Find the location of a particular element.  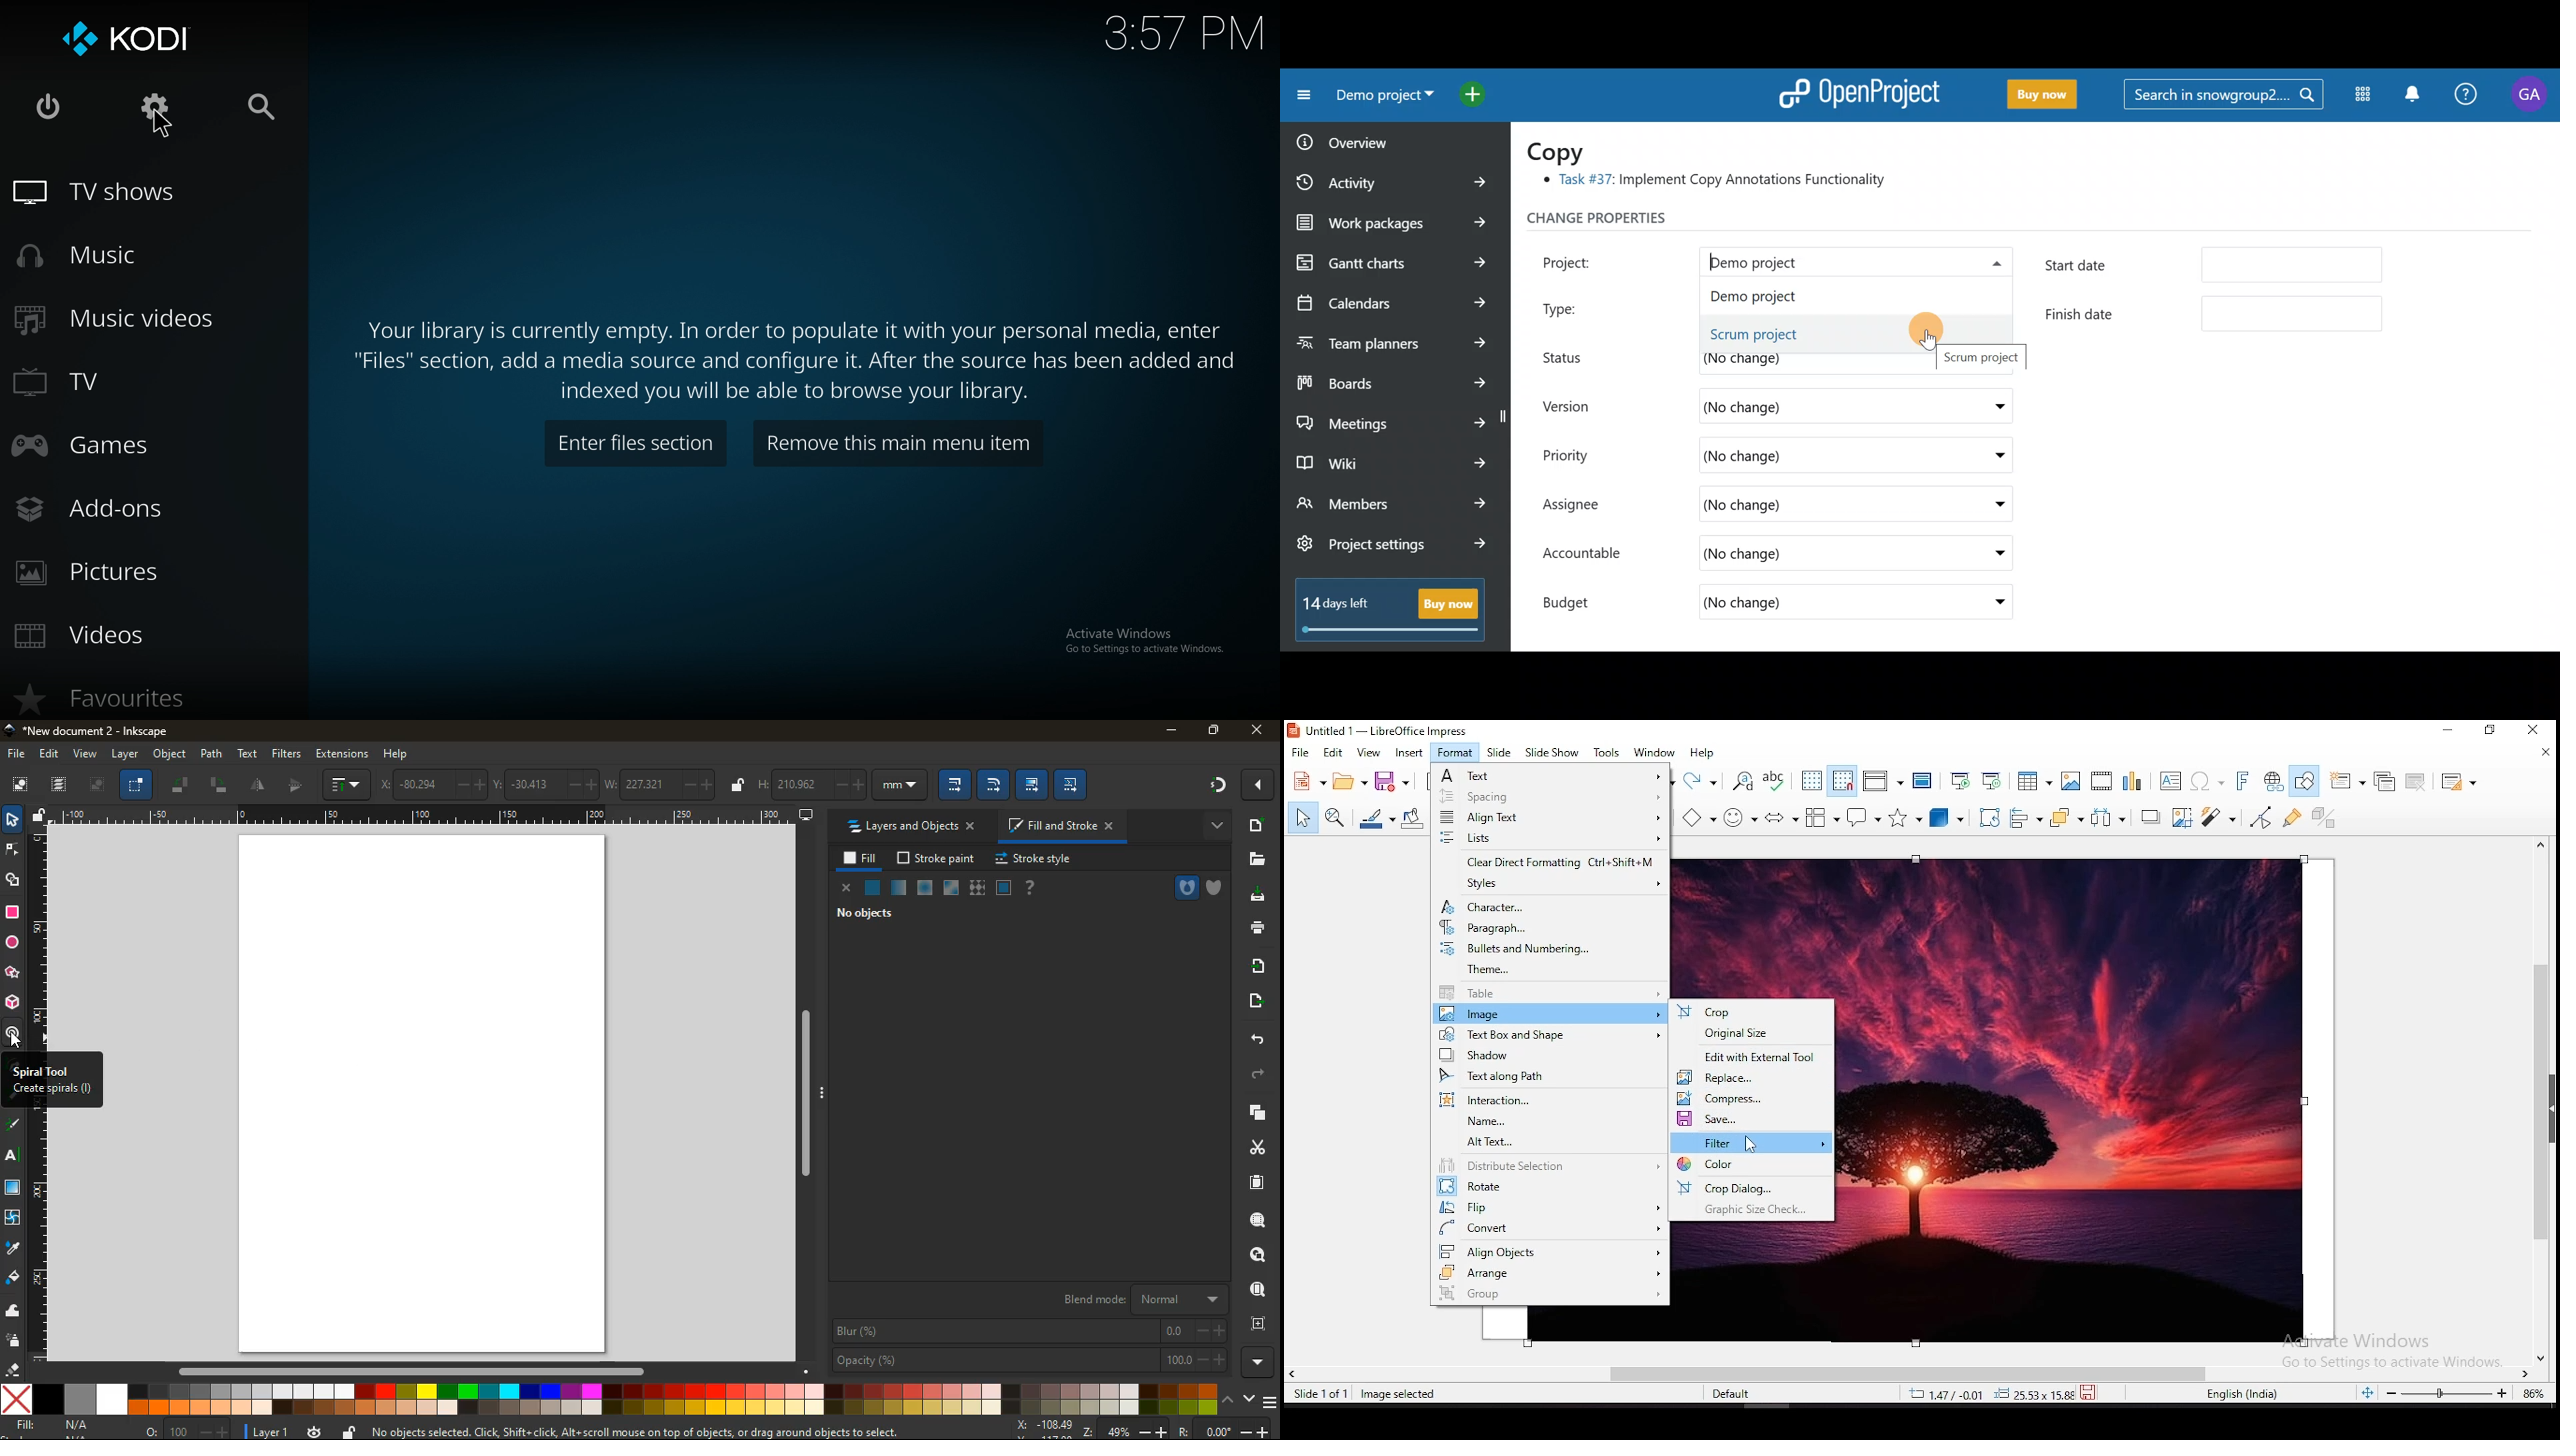

crop image is located at coordinates (2184, 818).